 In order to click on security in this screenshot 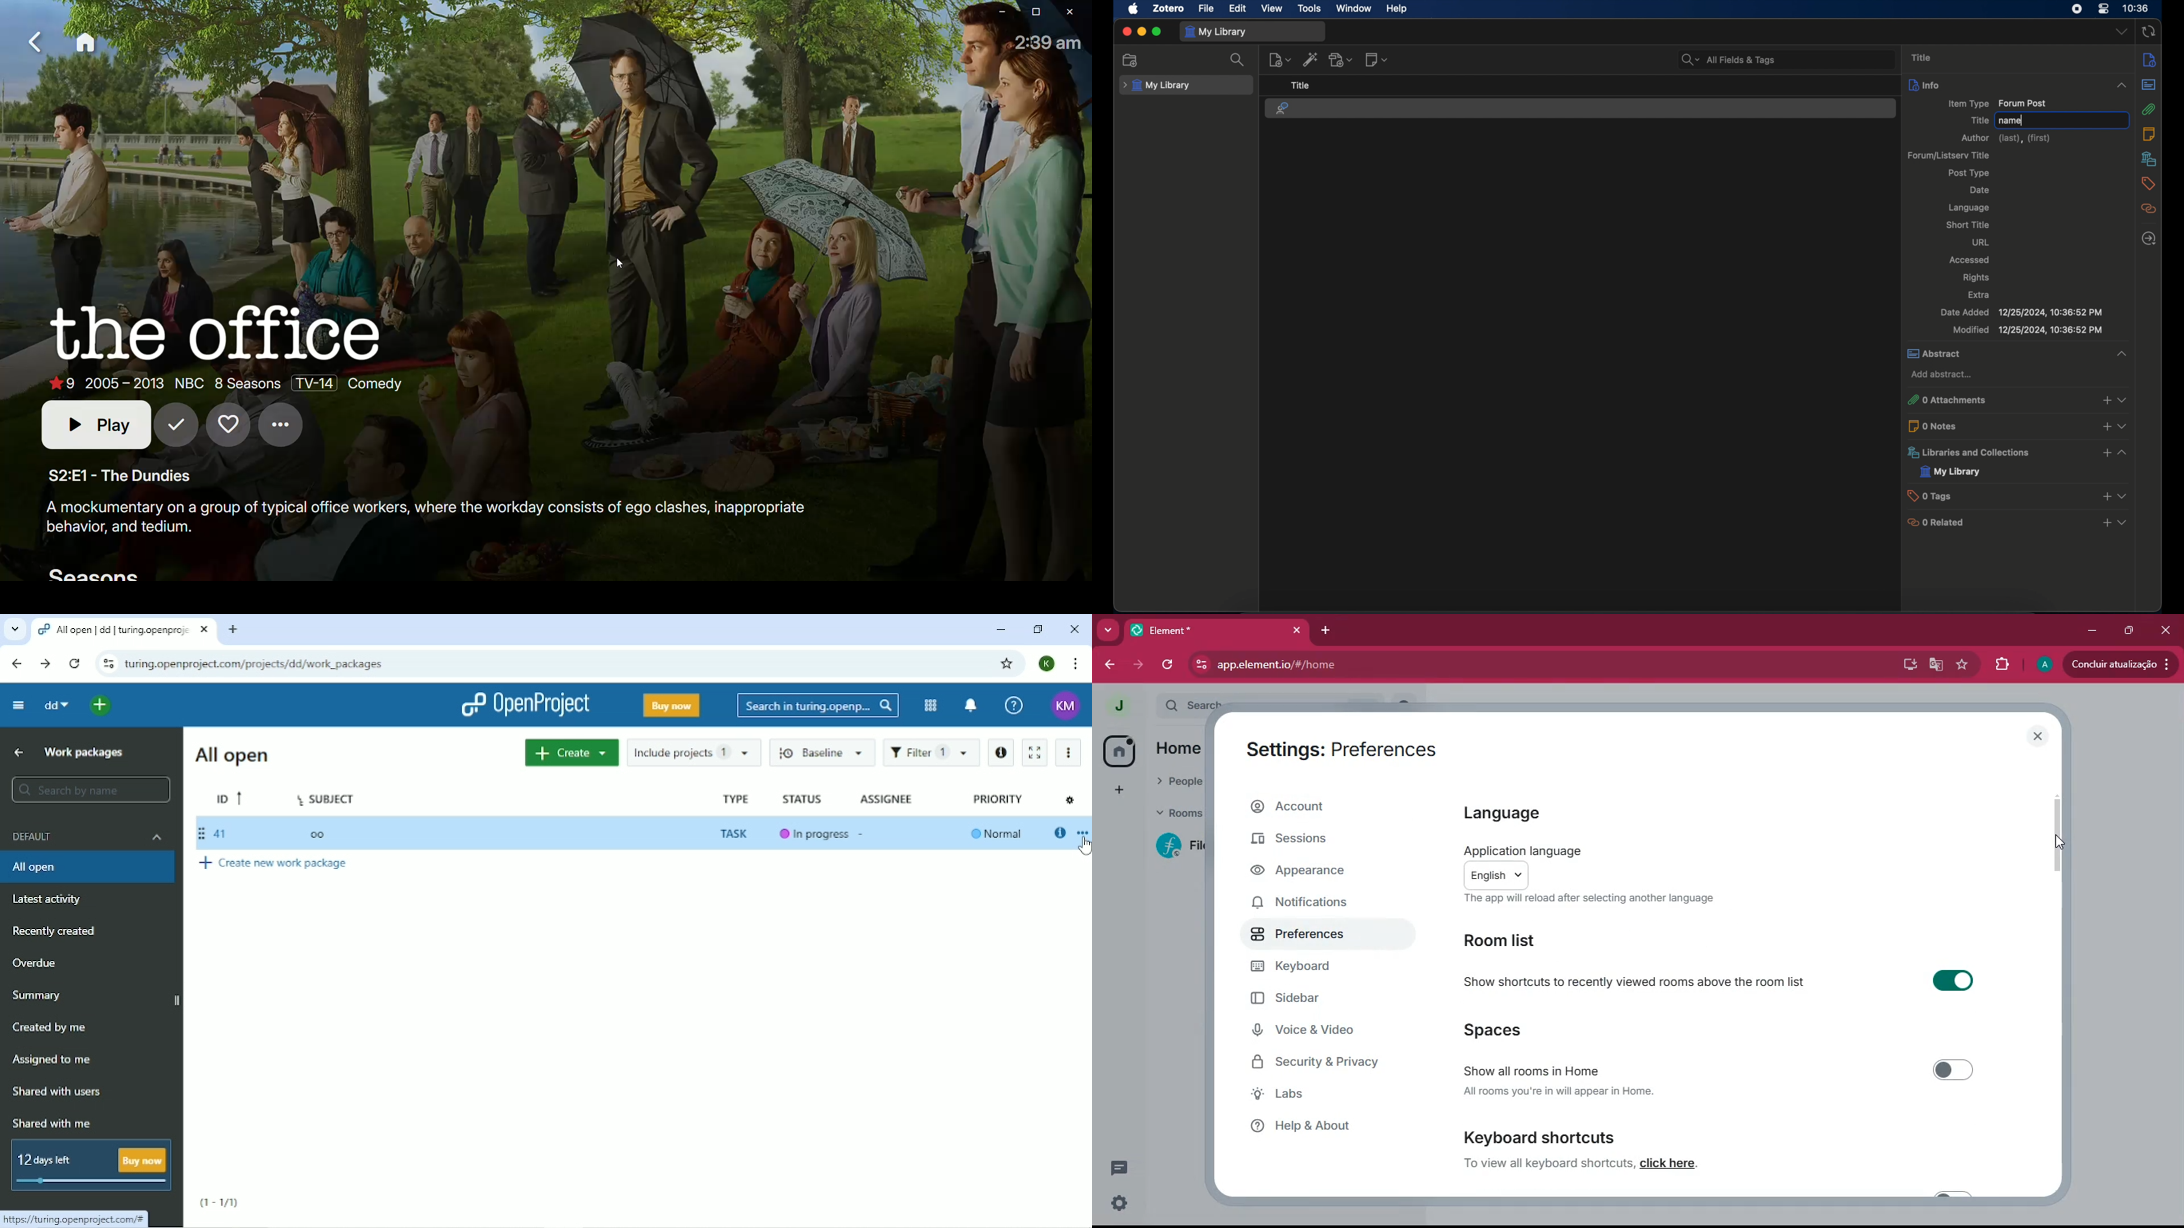, I will do `click(1325, 1064)`.